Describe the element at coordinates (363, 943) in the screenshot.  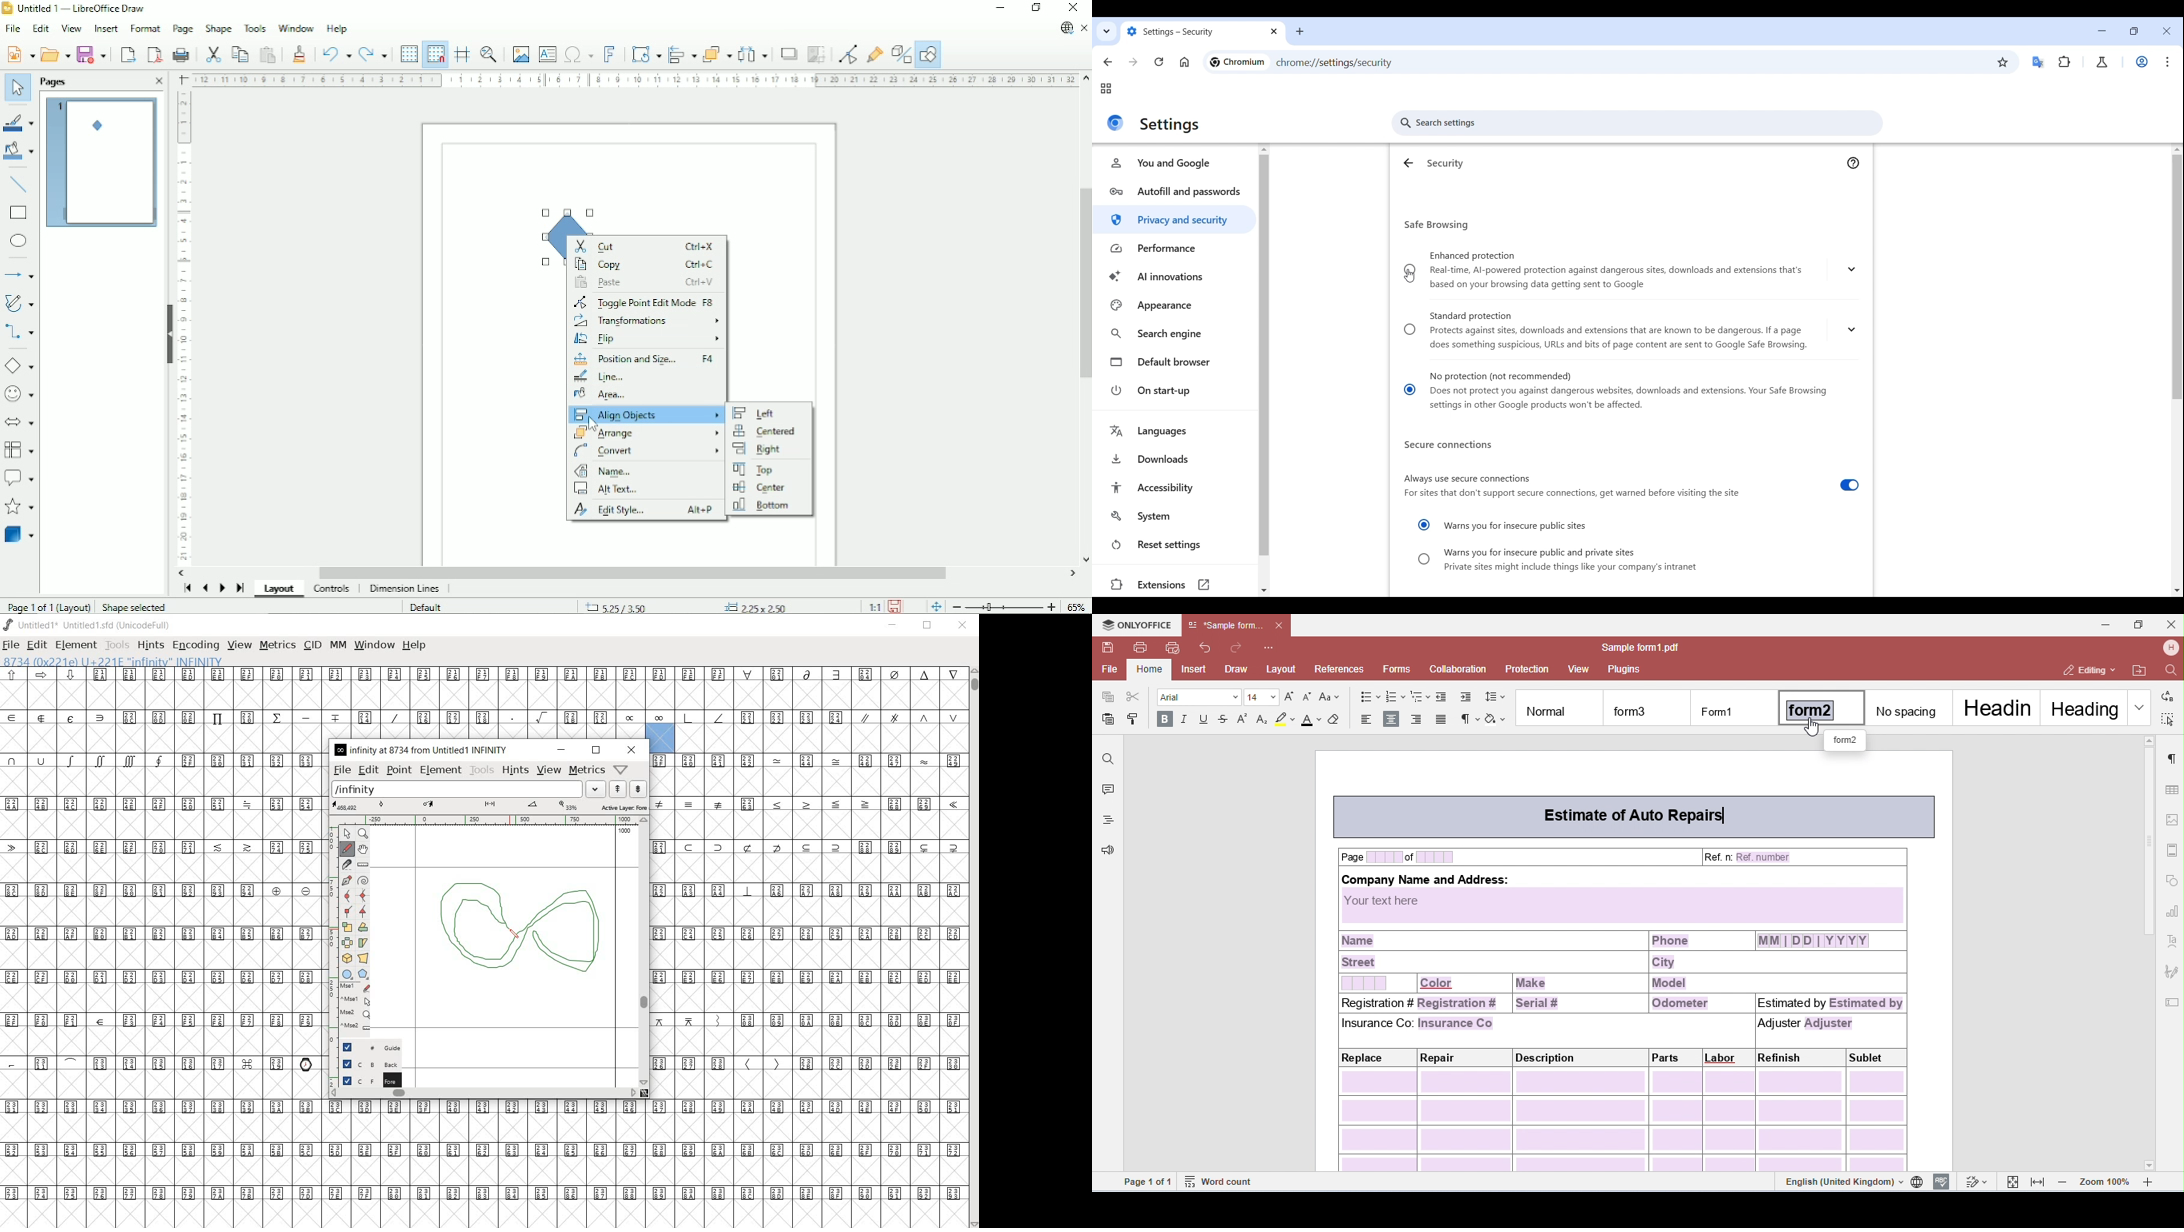
I see `skew the selection` at that location.